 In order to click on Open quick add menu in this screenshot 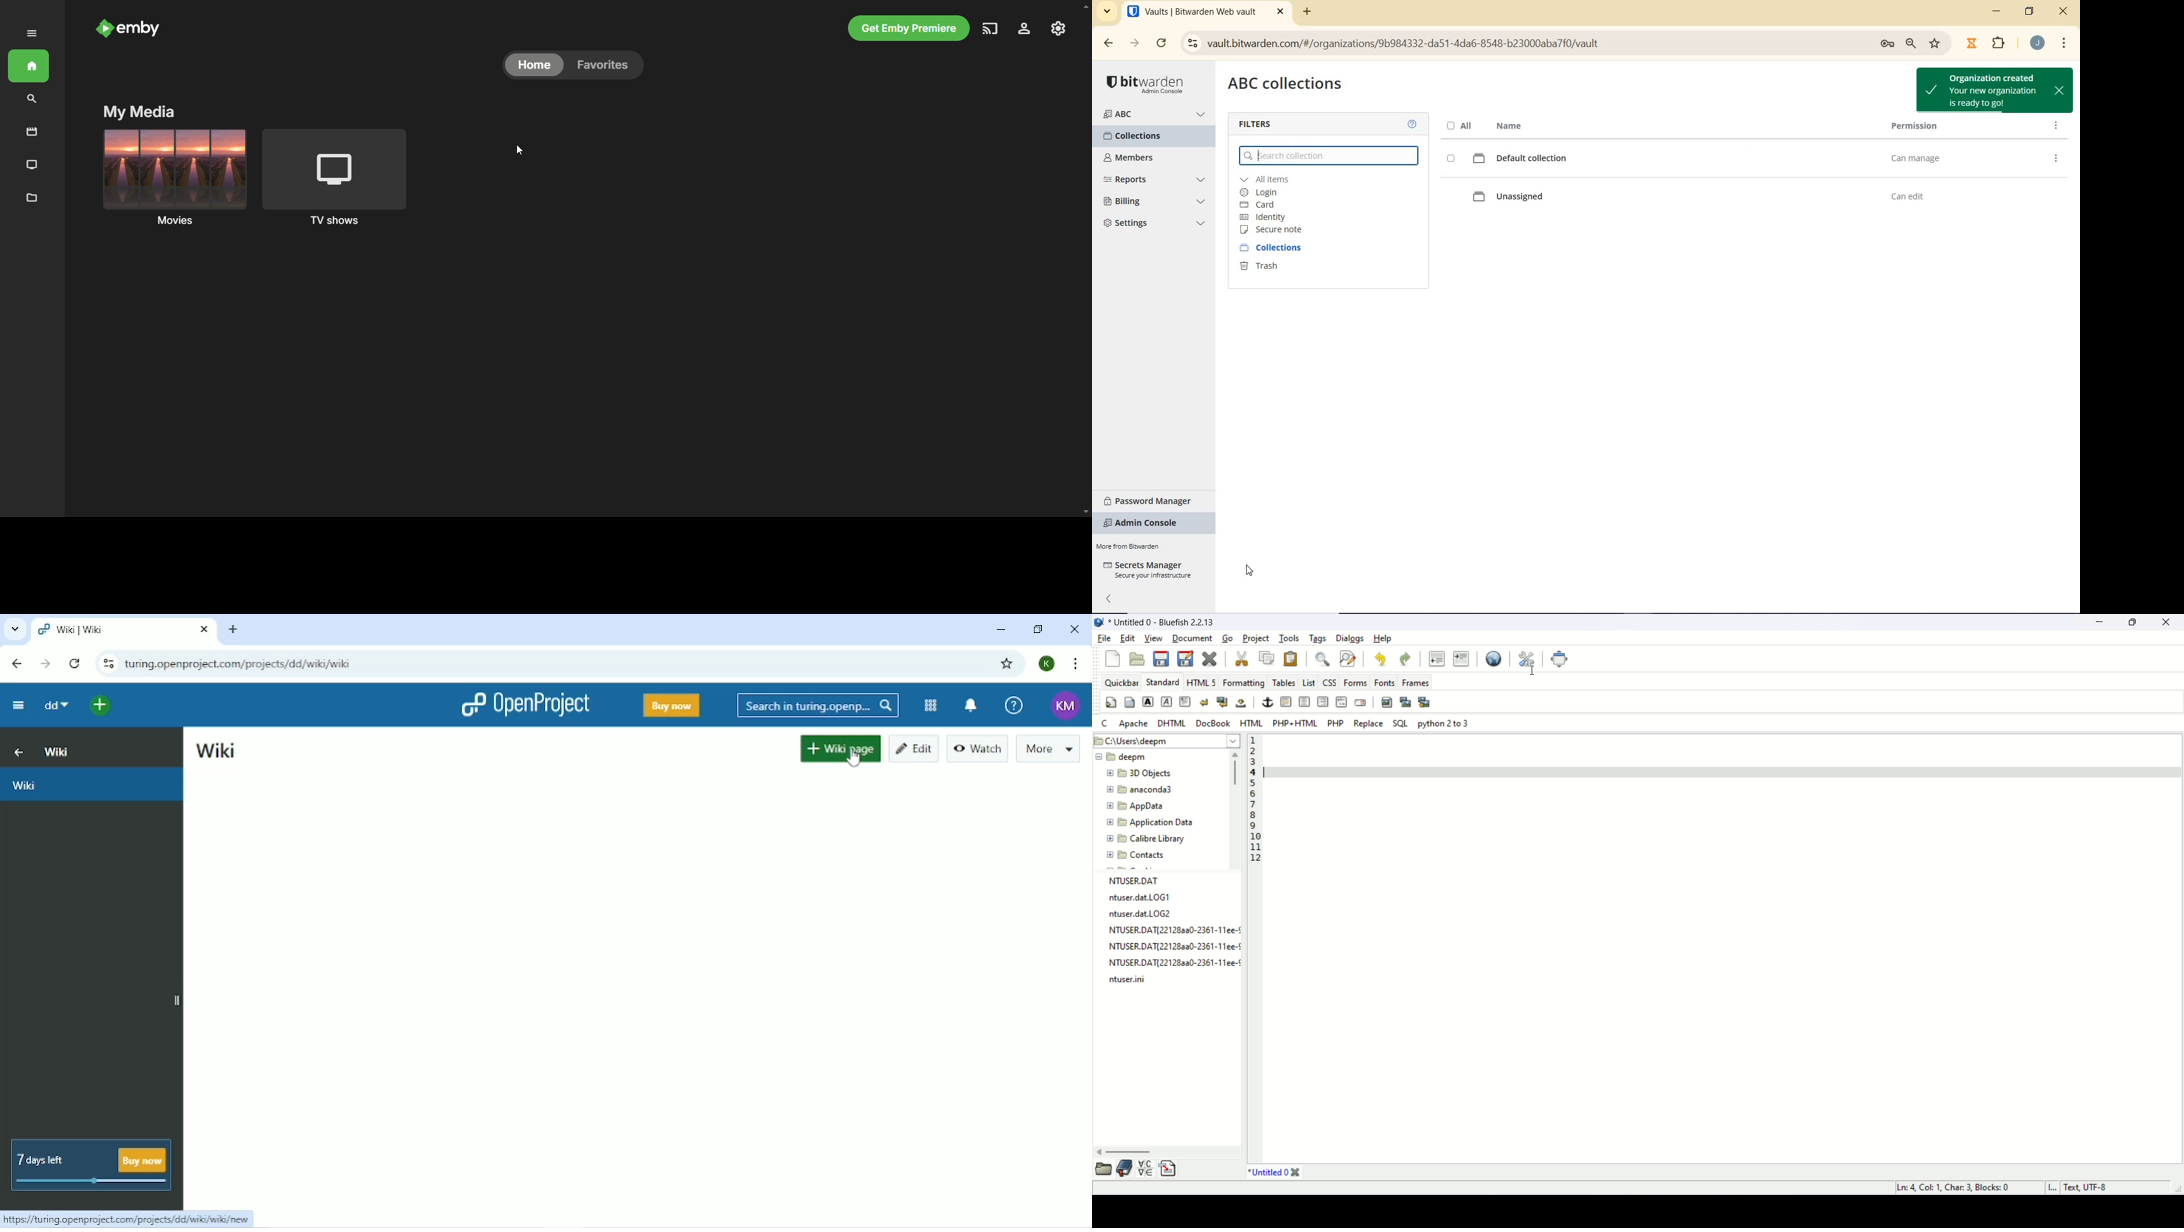, I will do `click(101, 707)`.